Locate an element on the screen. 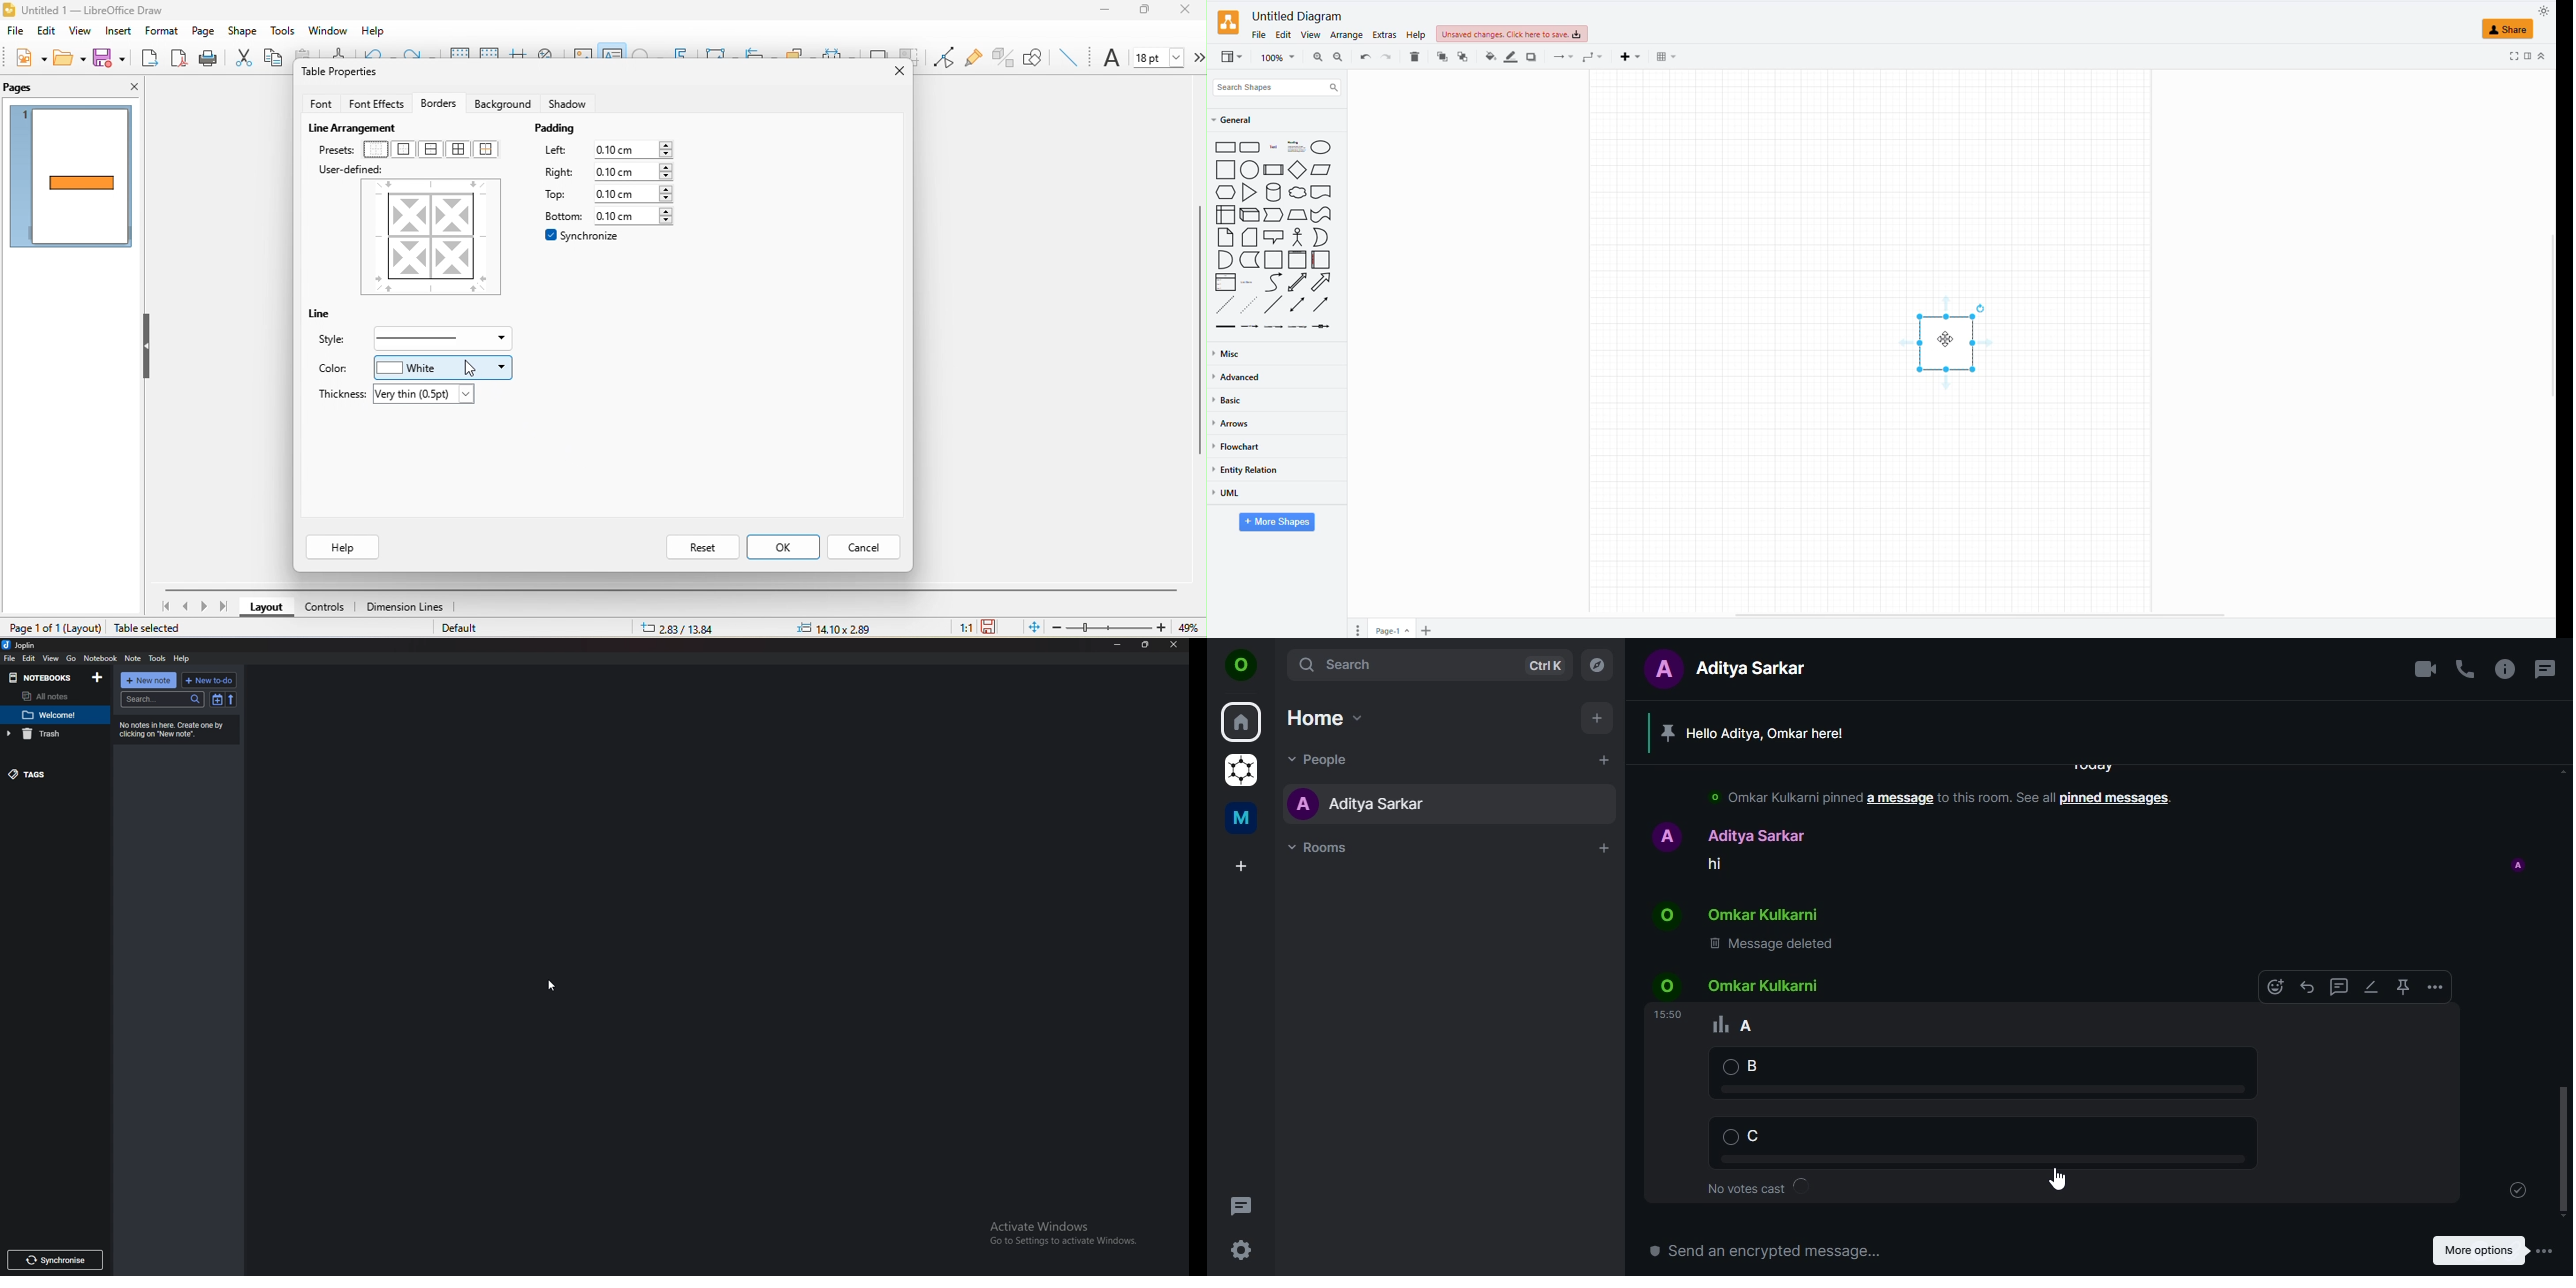  And is located at coordinates (1226, 260).